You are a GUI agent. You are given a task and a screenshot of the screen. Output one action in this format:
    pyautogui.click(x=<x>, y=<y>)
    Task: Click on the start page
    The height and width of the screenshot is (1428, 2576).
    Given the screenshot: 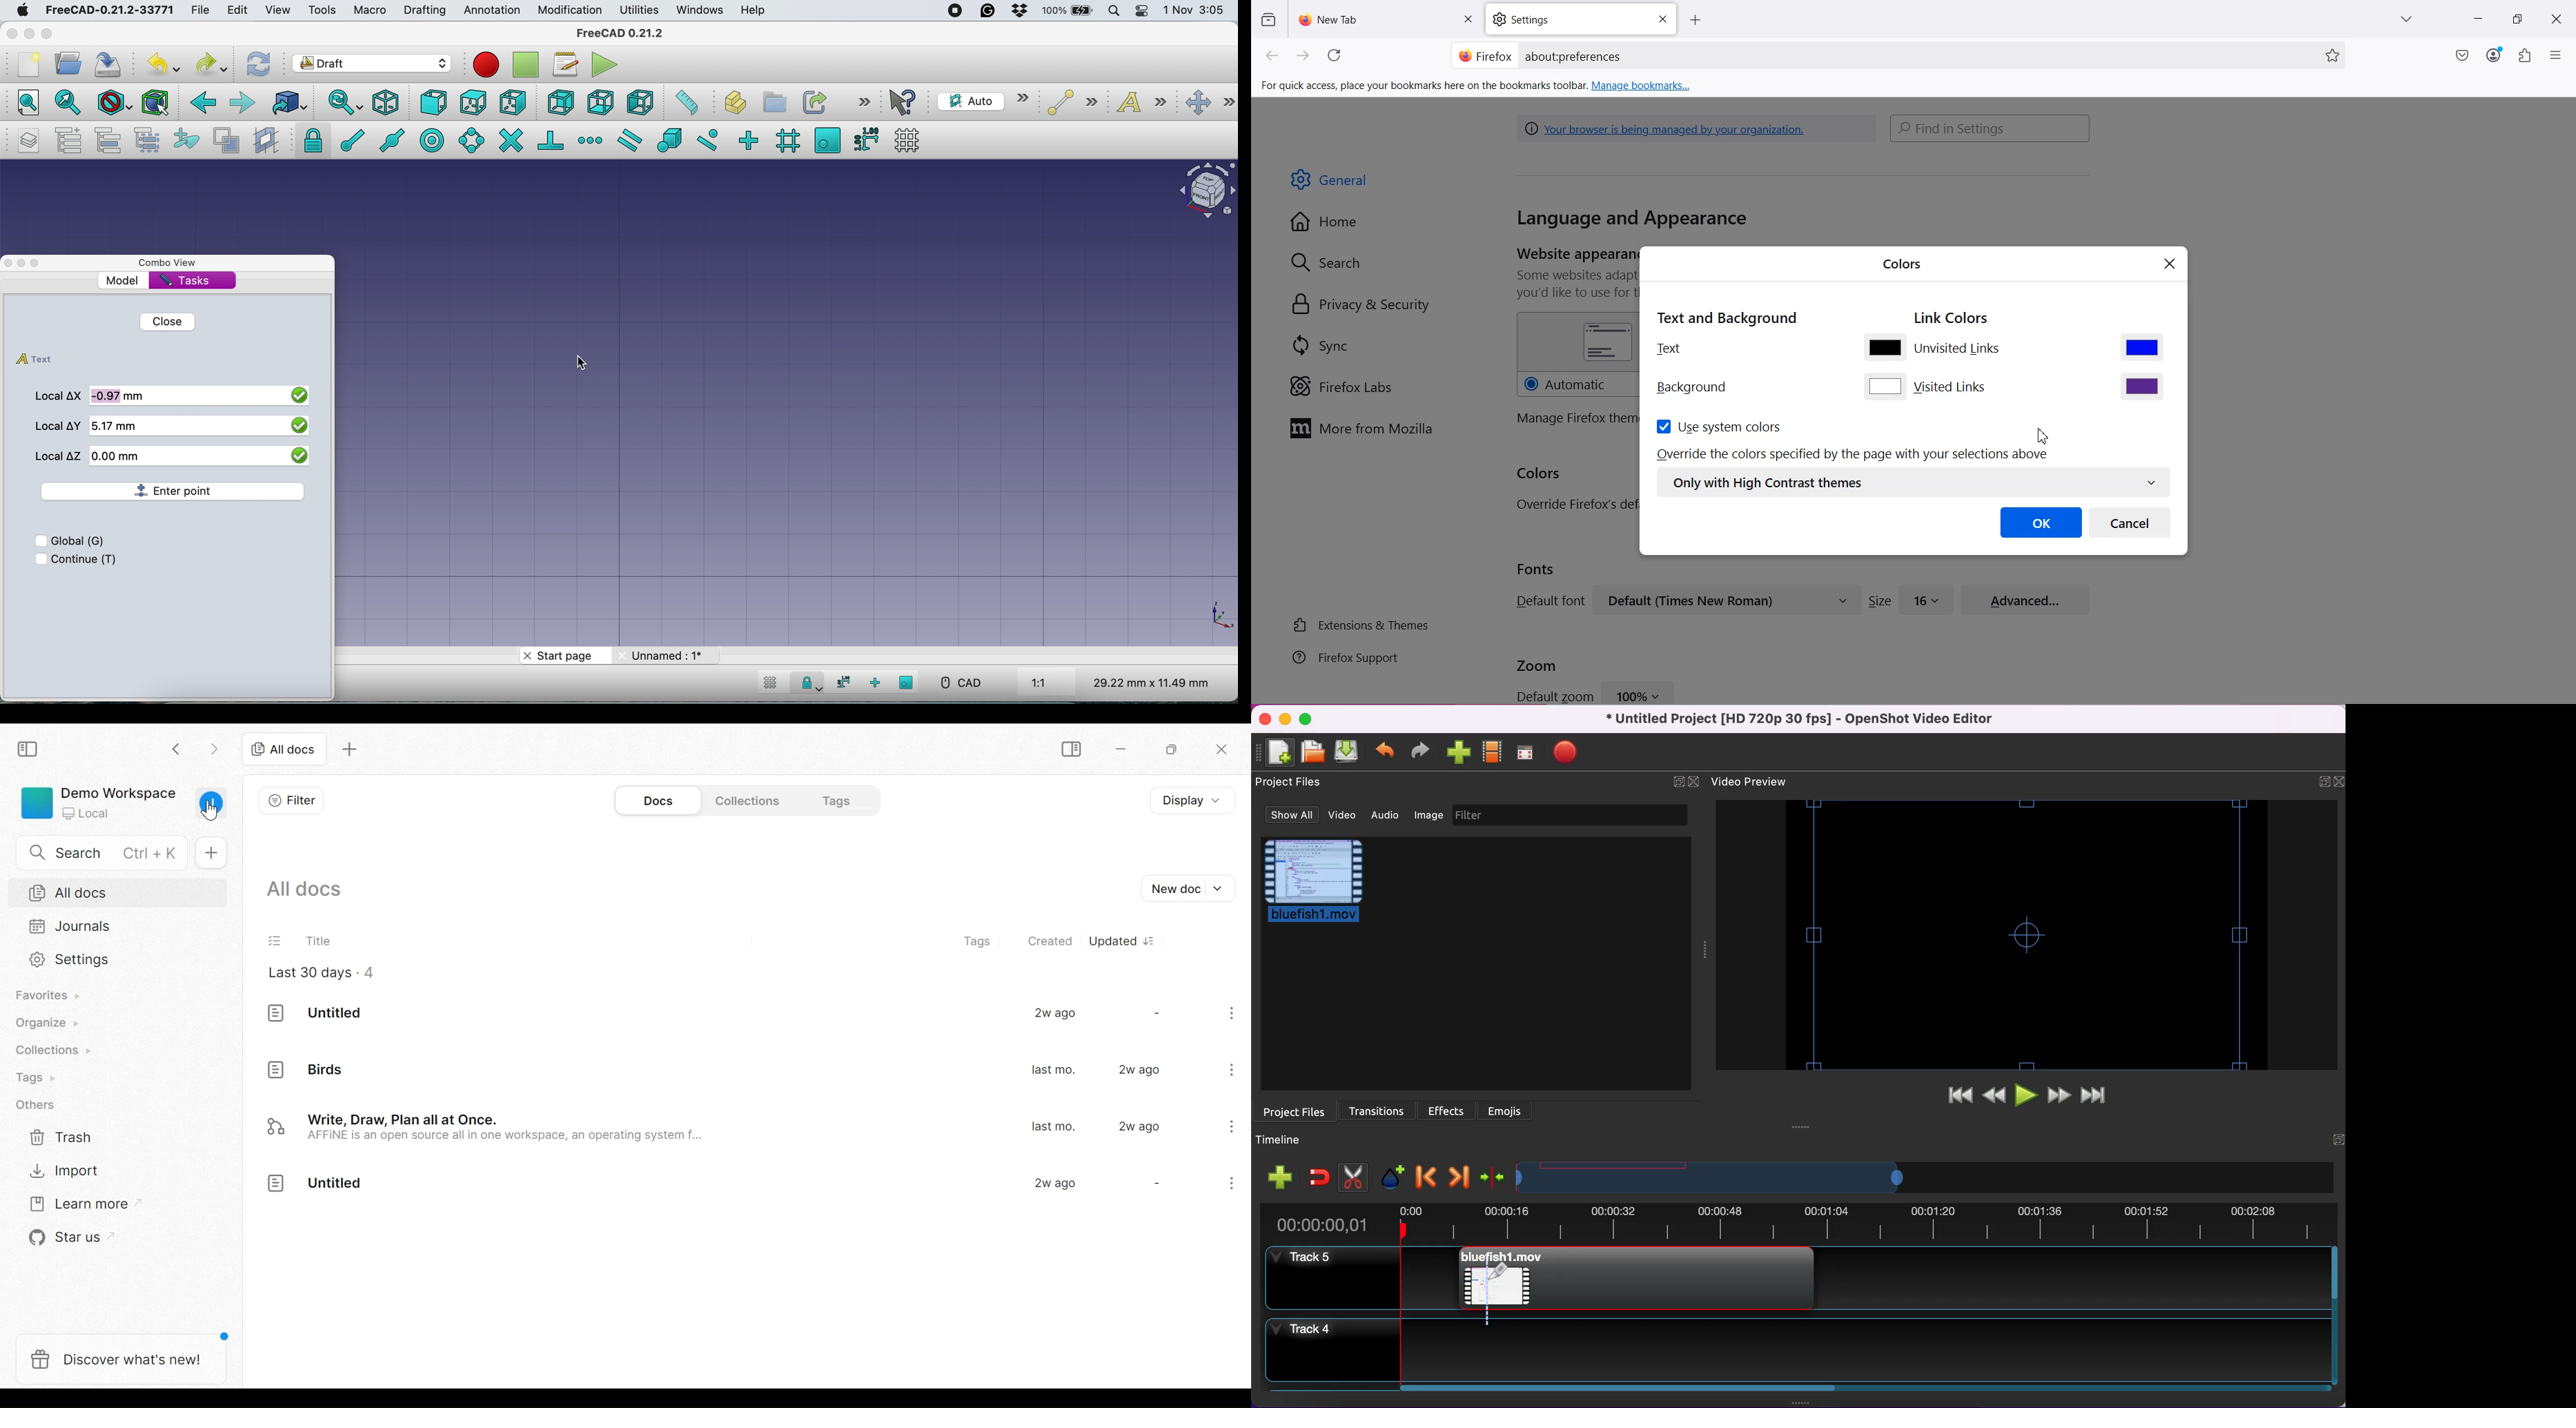 What is the action you would take?
    pyautogui.click(x=555, y=654)
    